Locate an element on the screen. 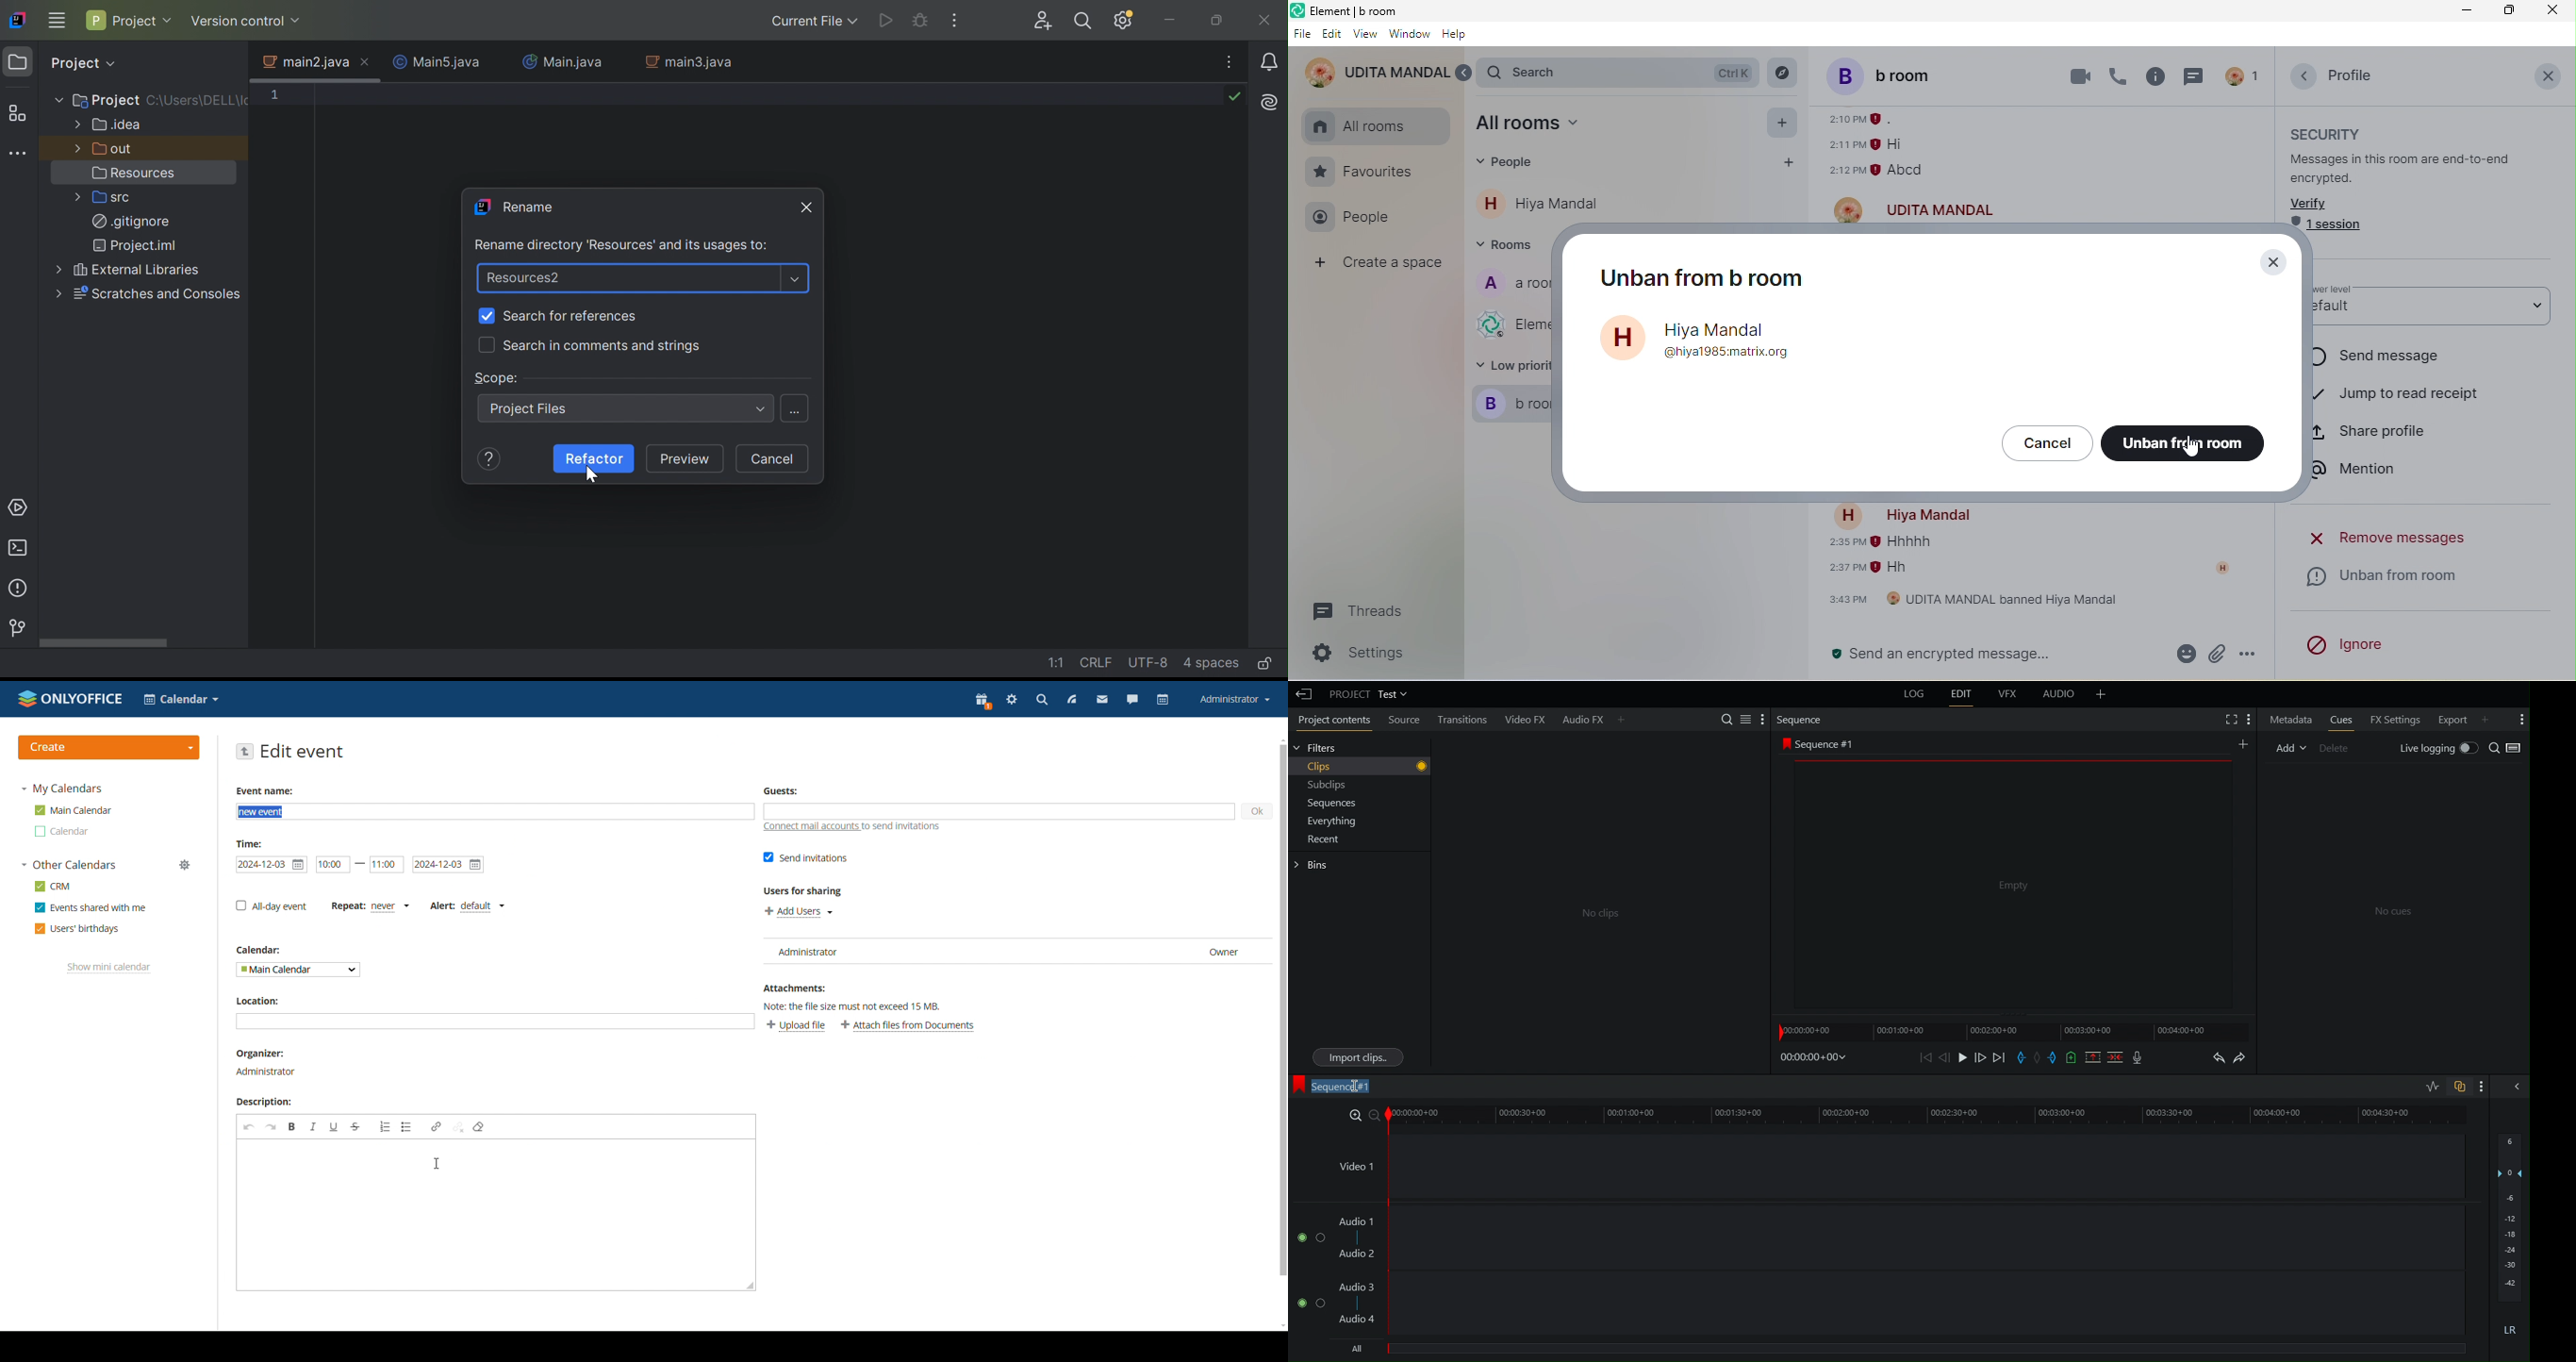 Image resolution: width=2576 pixels, height=1372 pixels. start date is located at coordinates (332, 865).